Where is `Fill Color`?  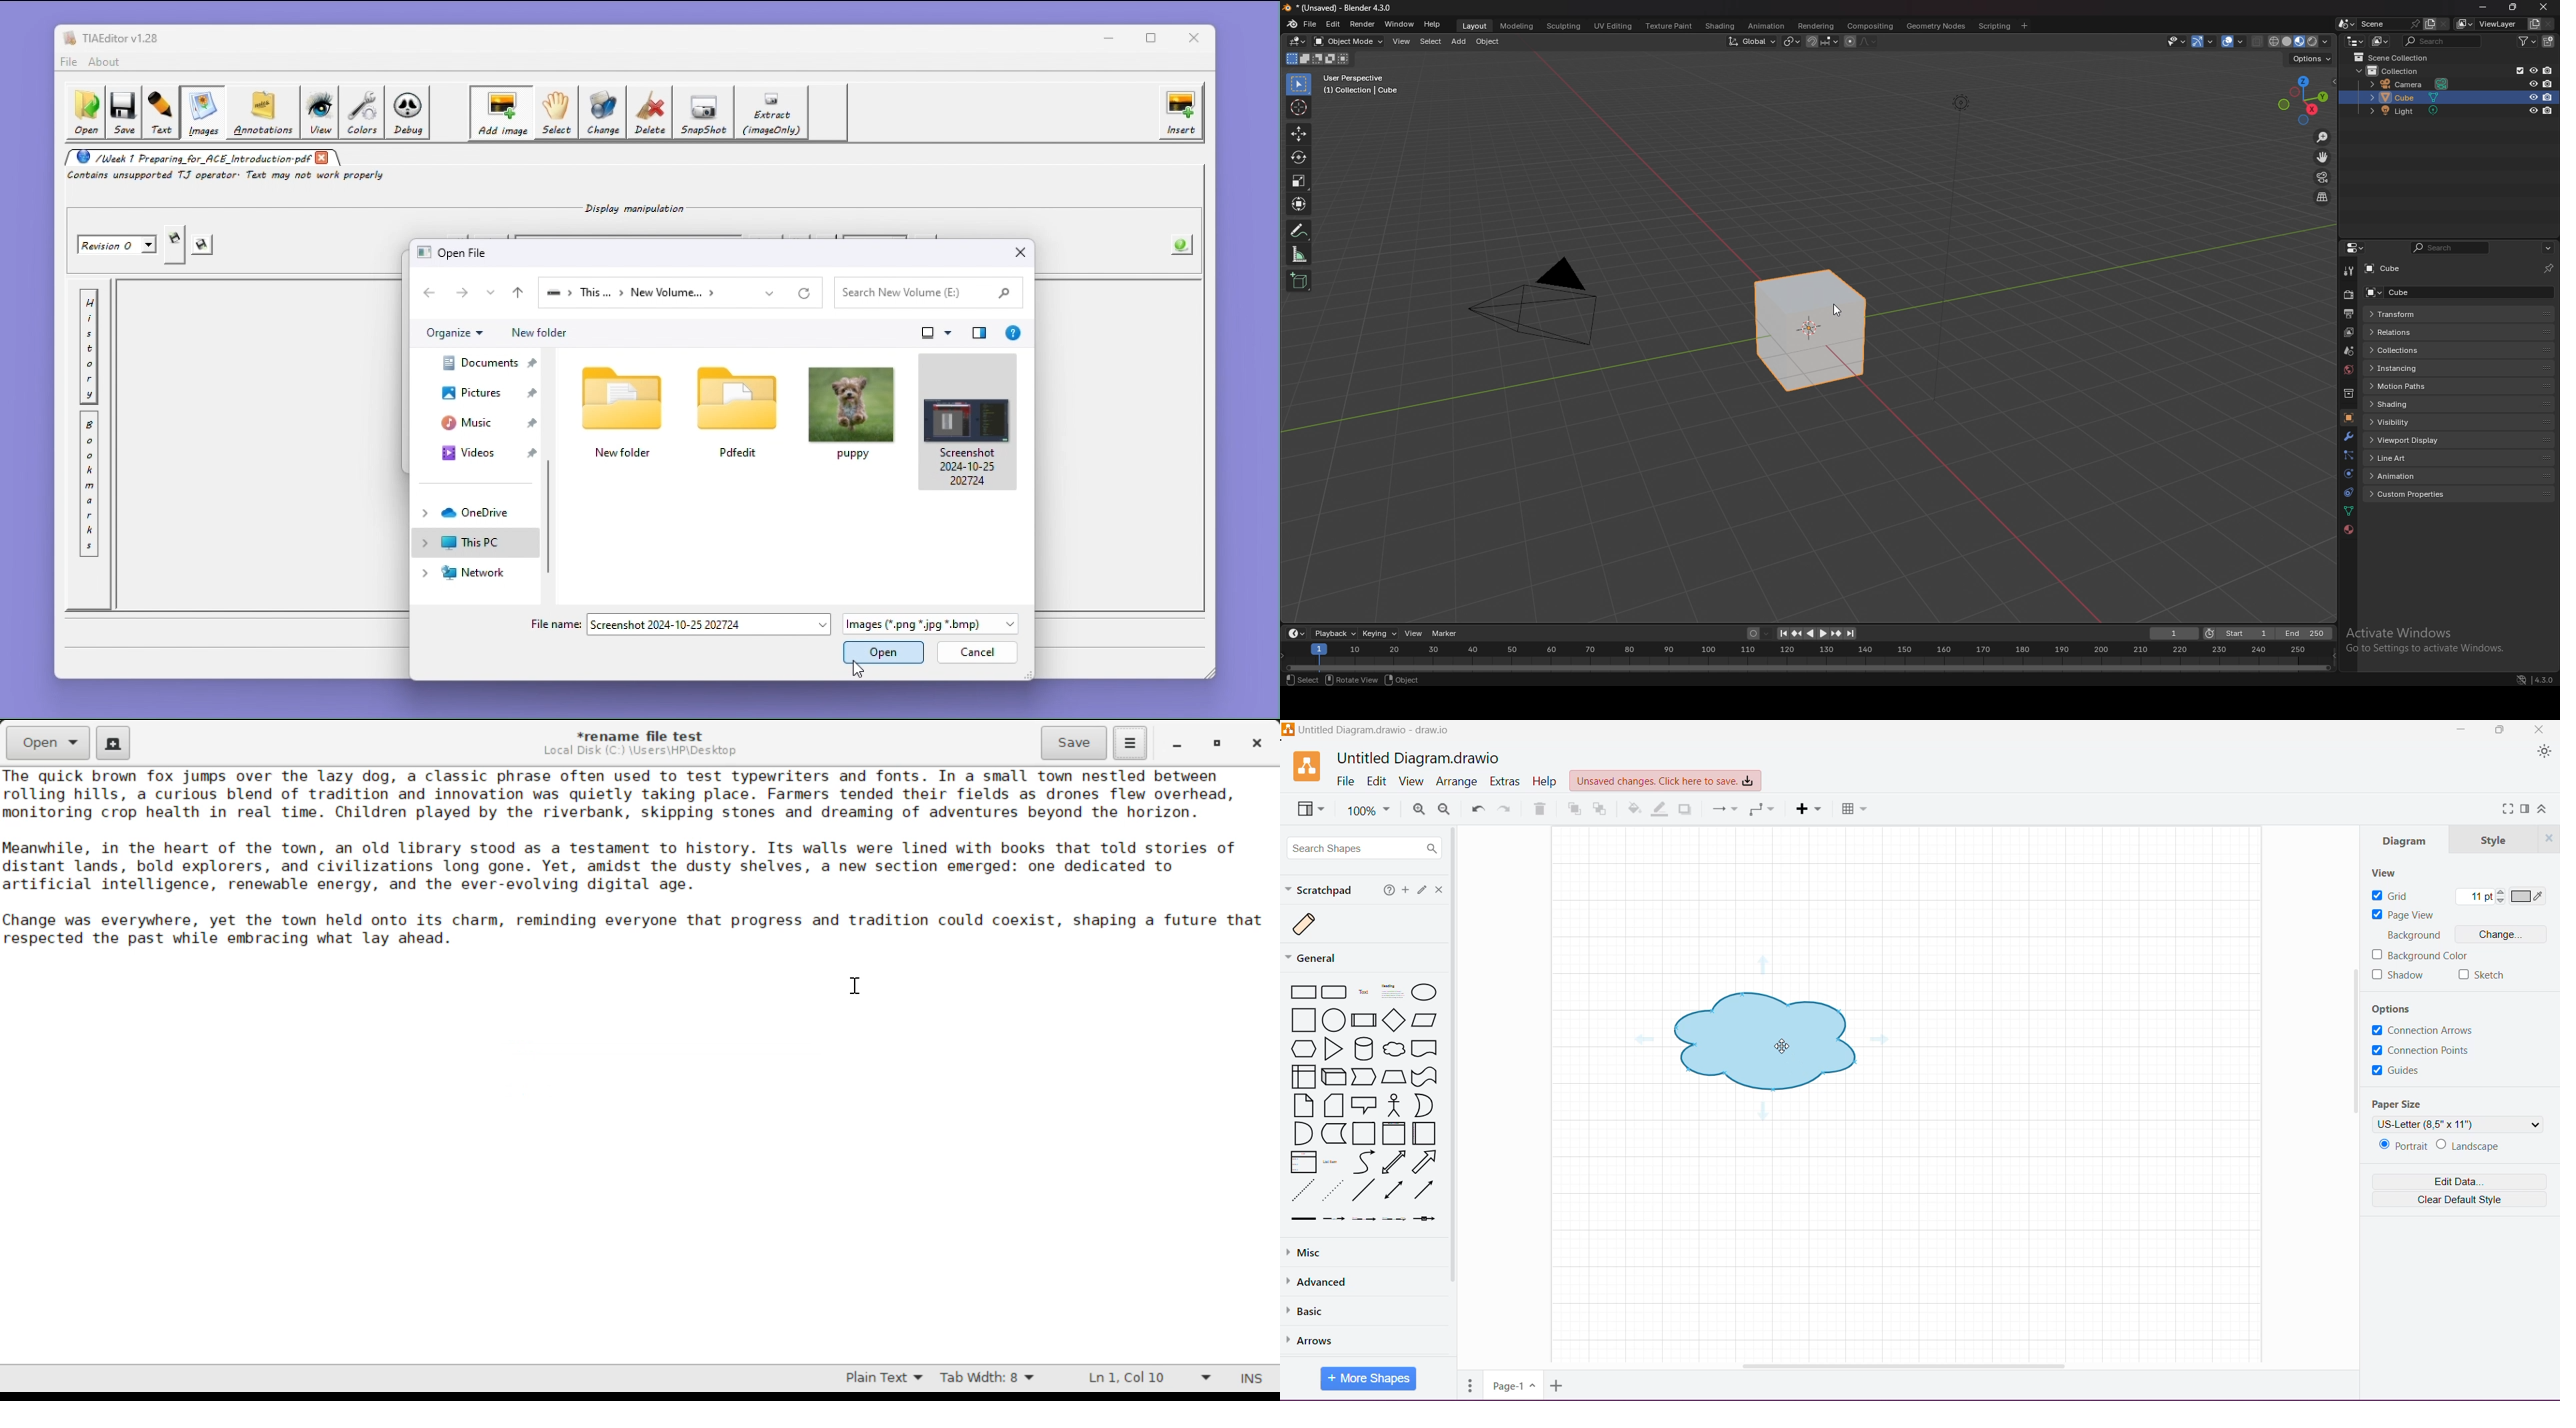
Fill Color is located at coordinates (1634, 809).